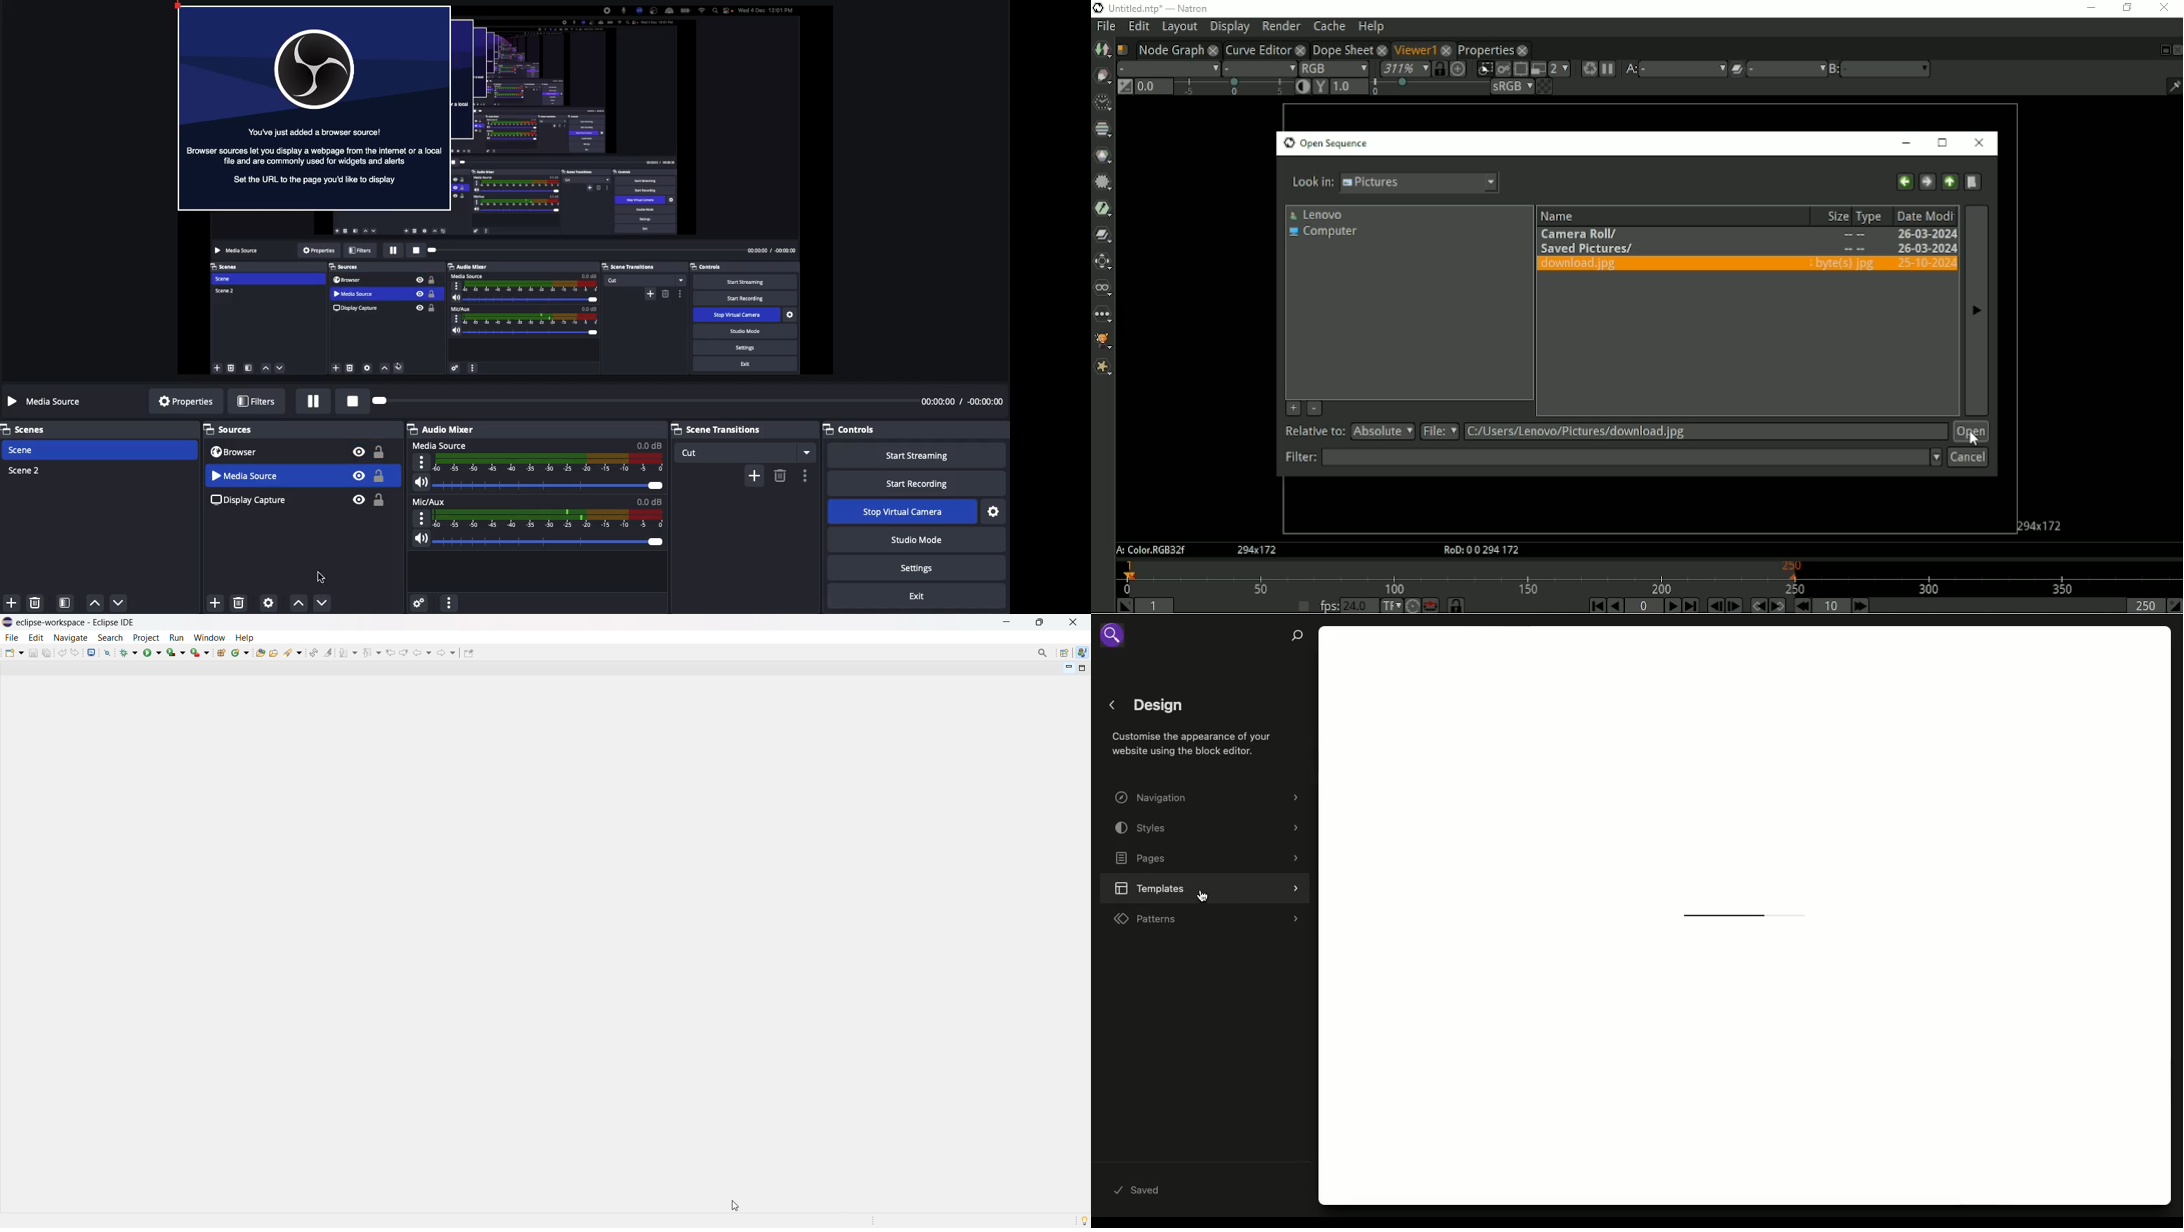 This screenshot has width=2184, height=1232. What do you see at coordinates (995, 509) in the screenshot?
I see `Settings` at bounding box center [995, 509].